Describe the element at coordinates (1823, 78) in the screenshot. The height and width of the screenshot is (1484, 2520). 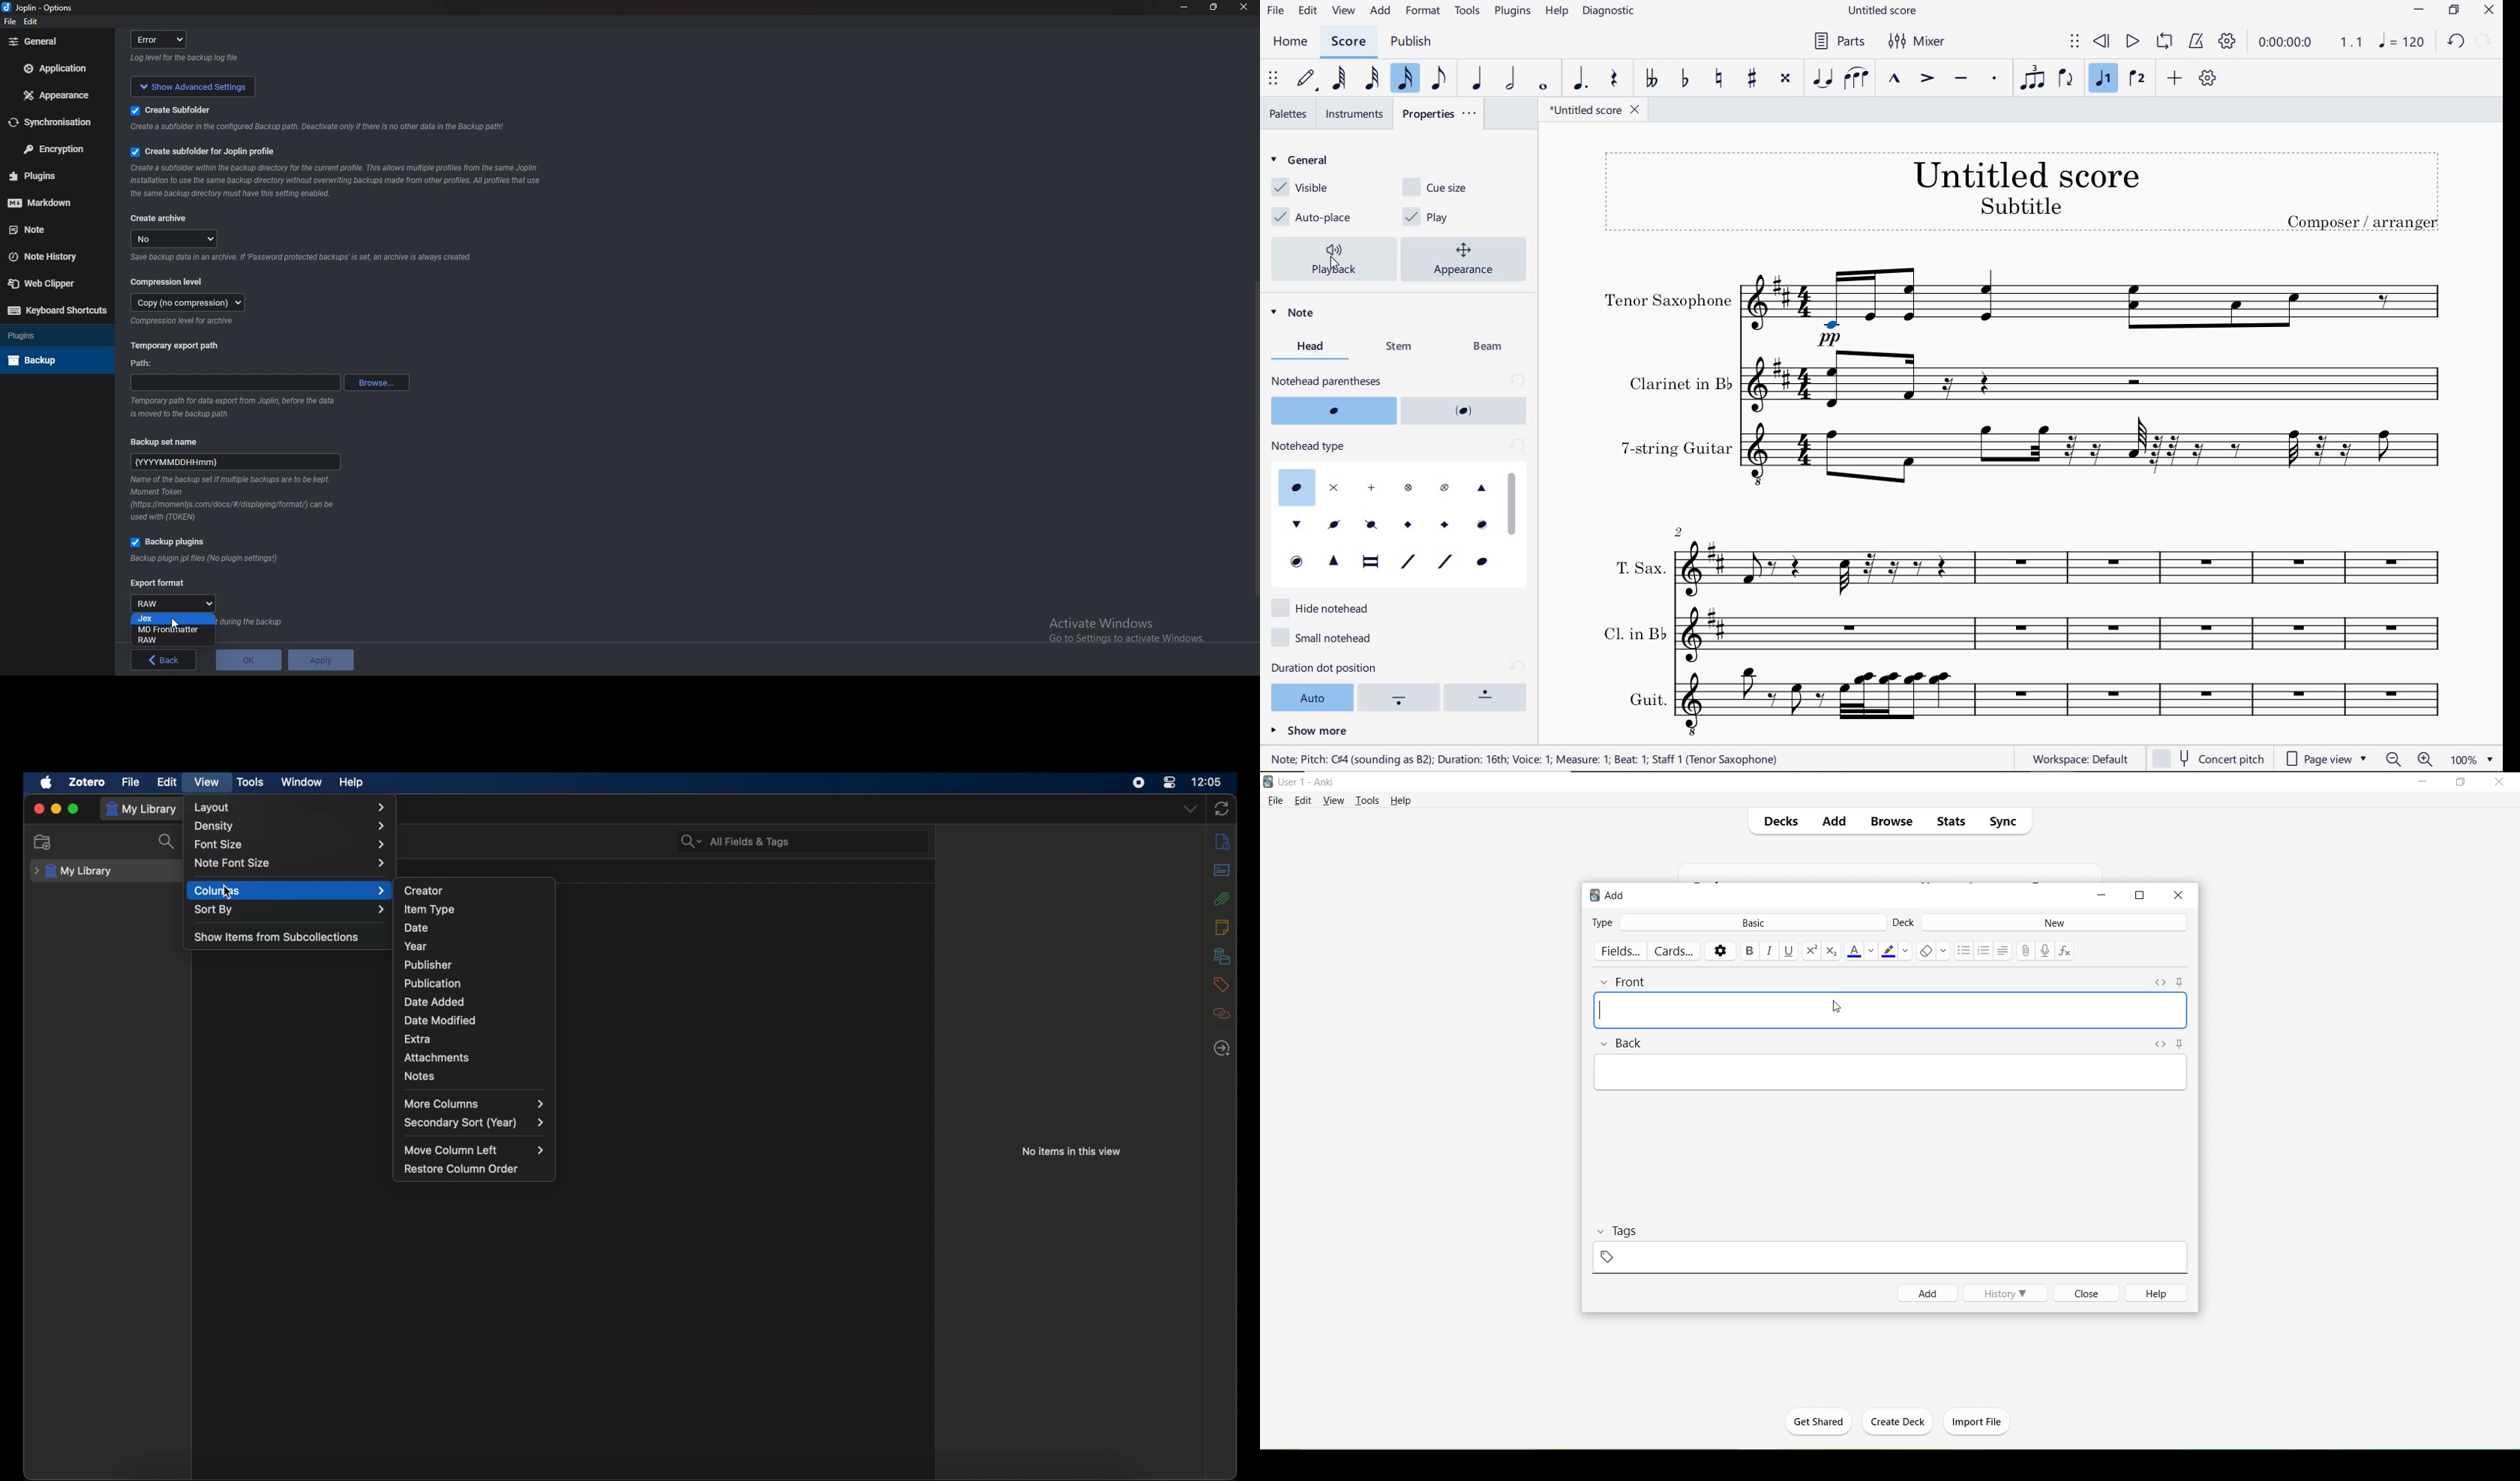
I see `TIE` at that location.